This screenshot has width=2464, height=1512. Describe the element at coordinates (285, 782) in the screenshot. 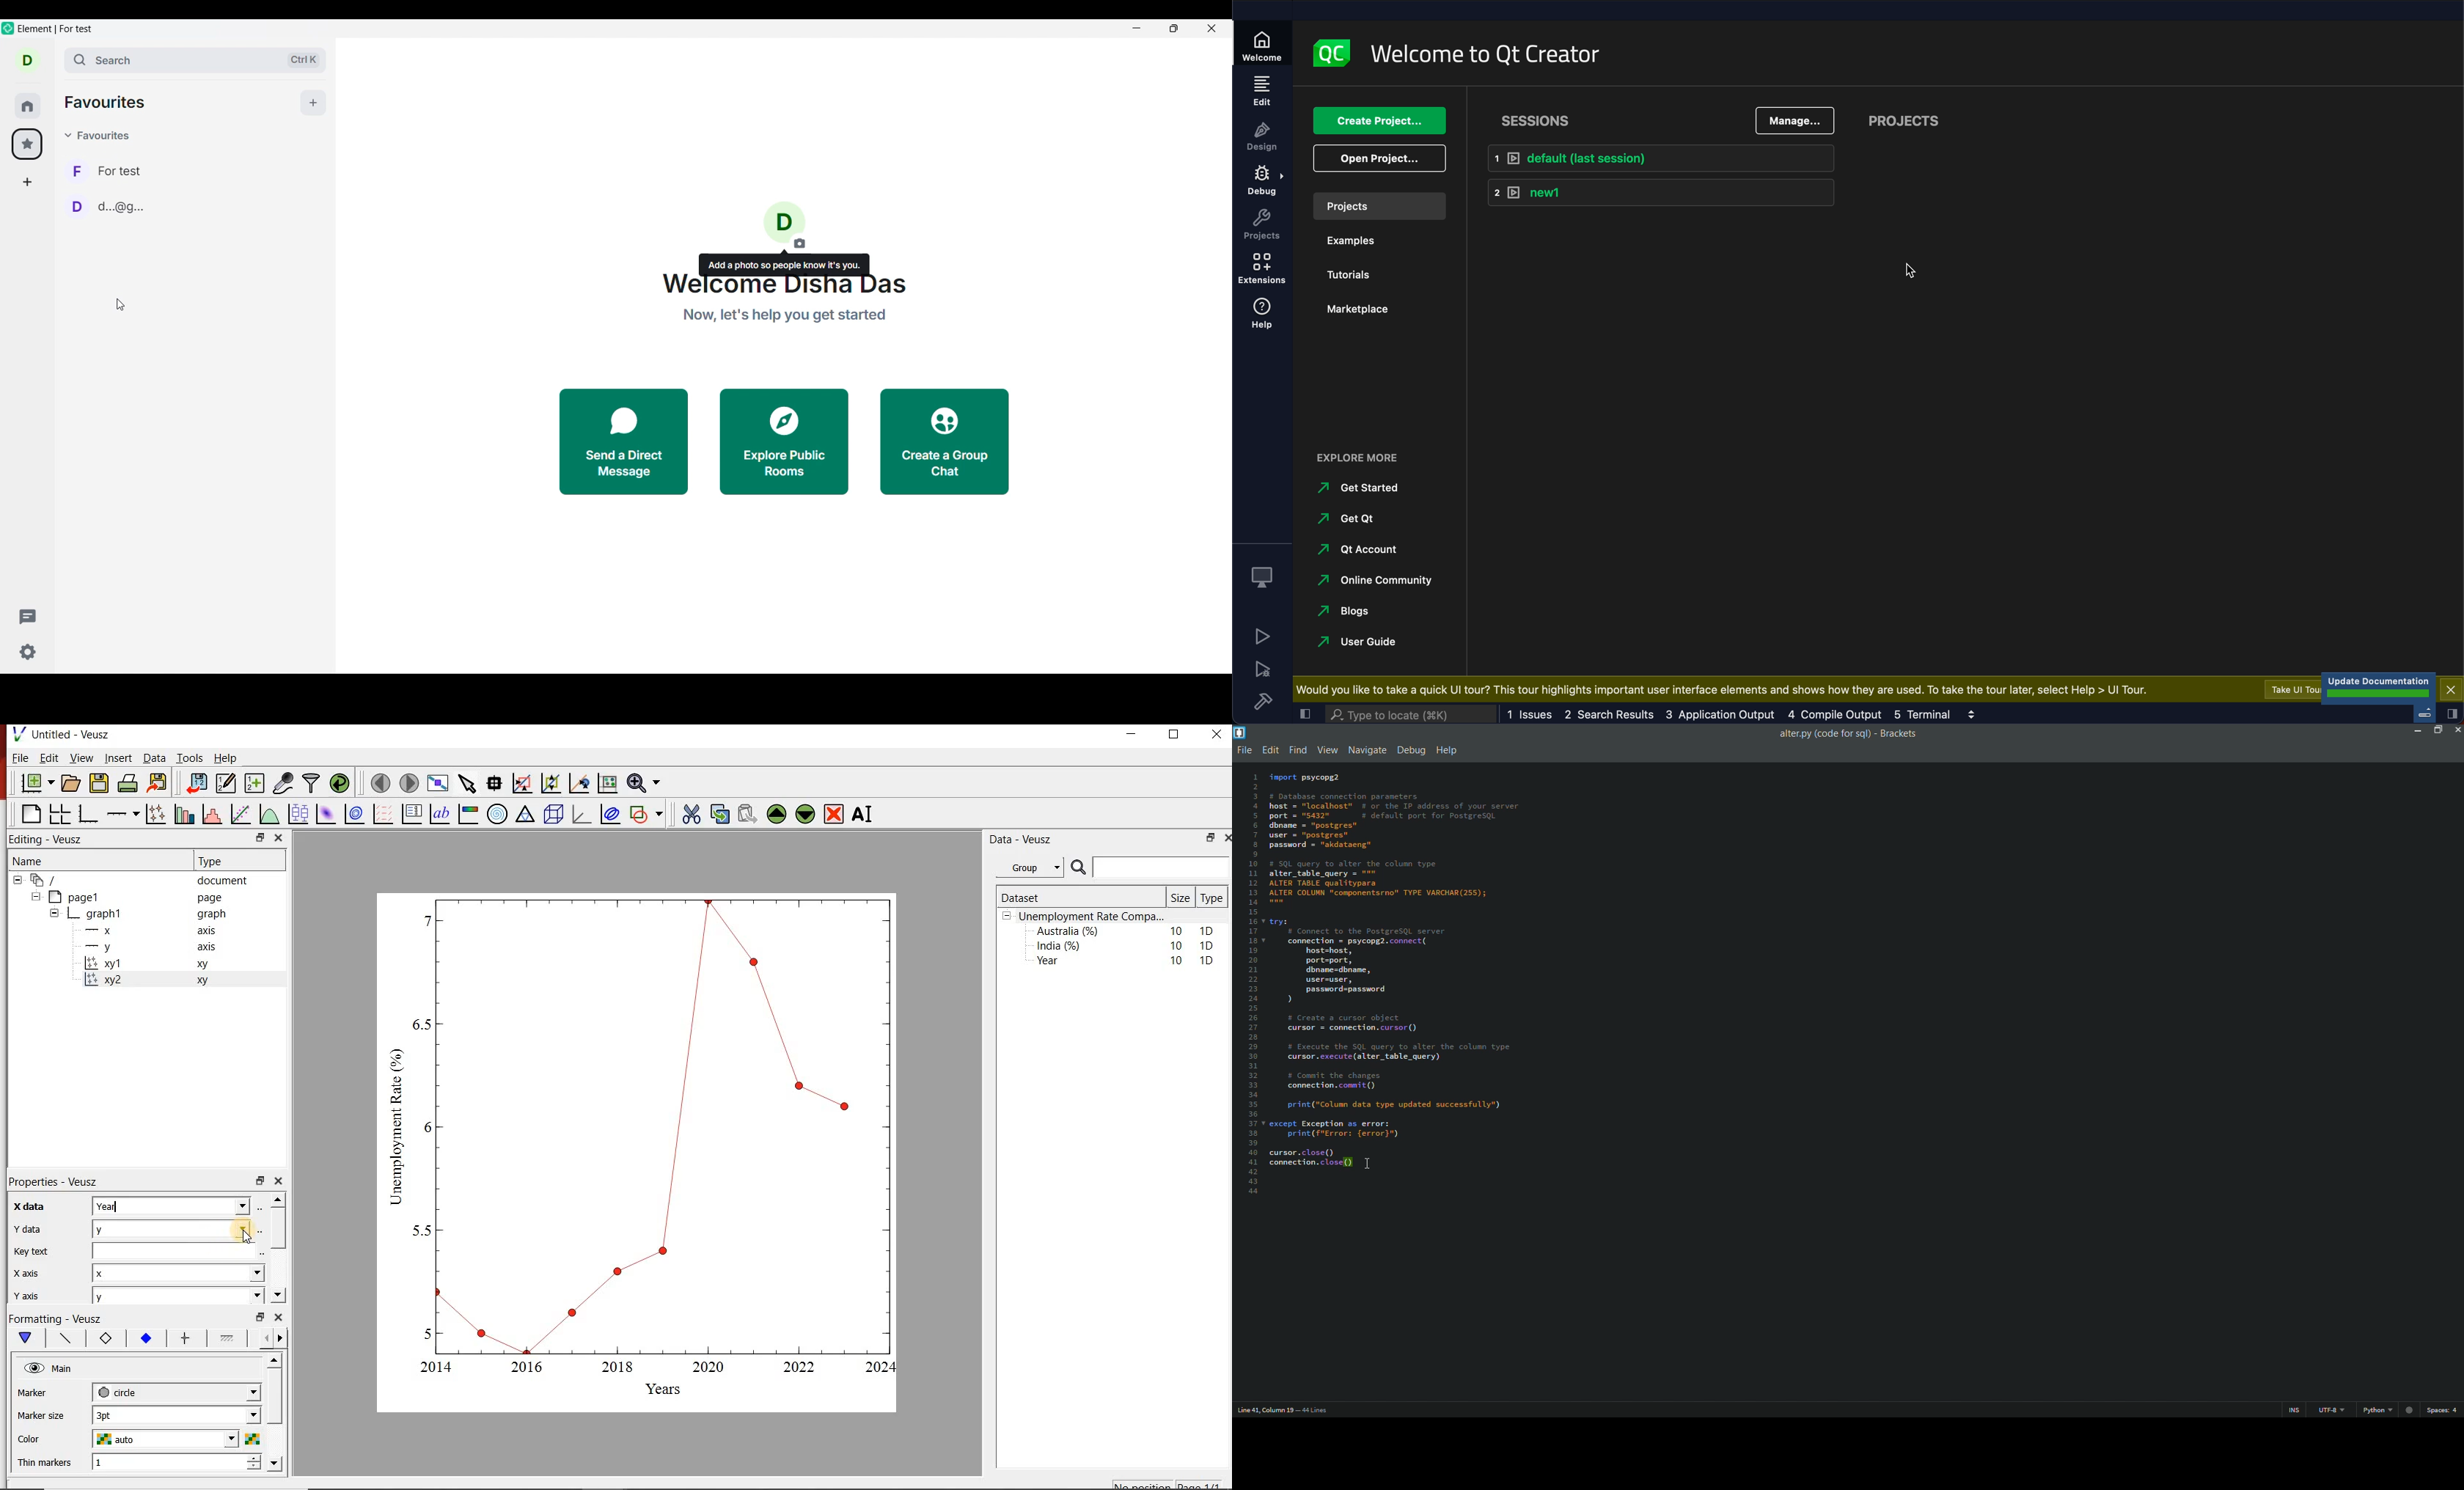

I see `caputure remote data` at that location.